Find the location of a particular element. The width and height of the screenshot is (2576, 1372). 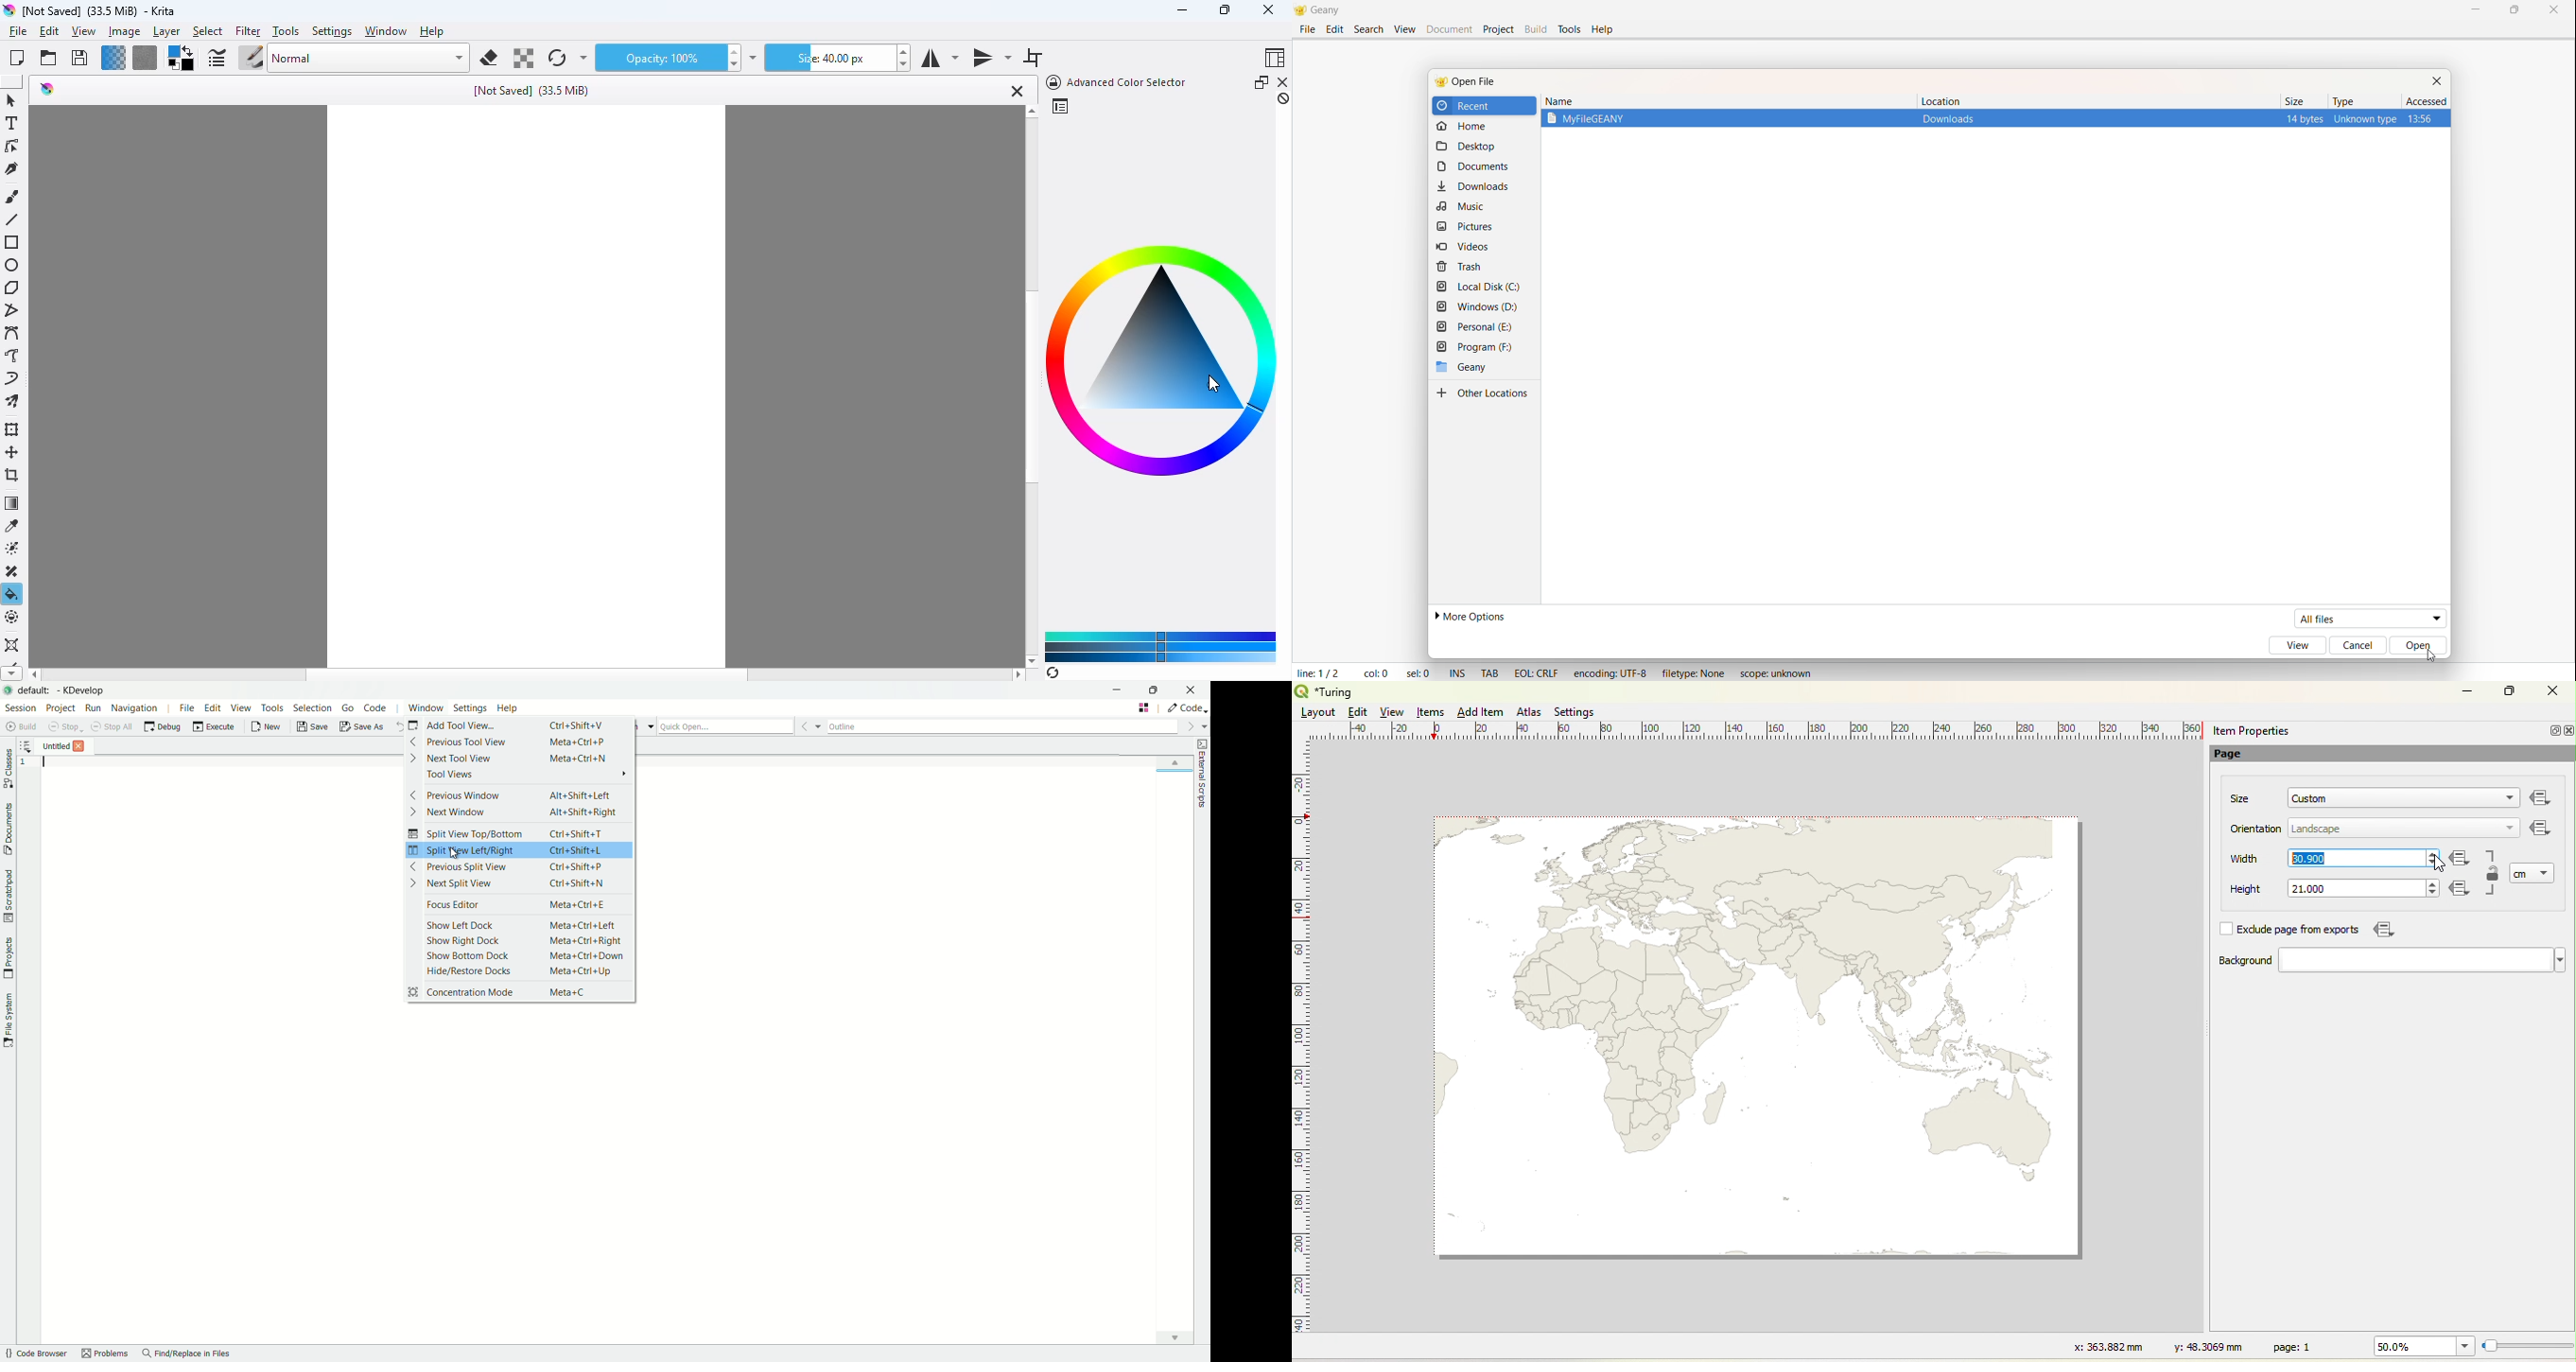

code browser is located at coordinates (37, 1354).